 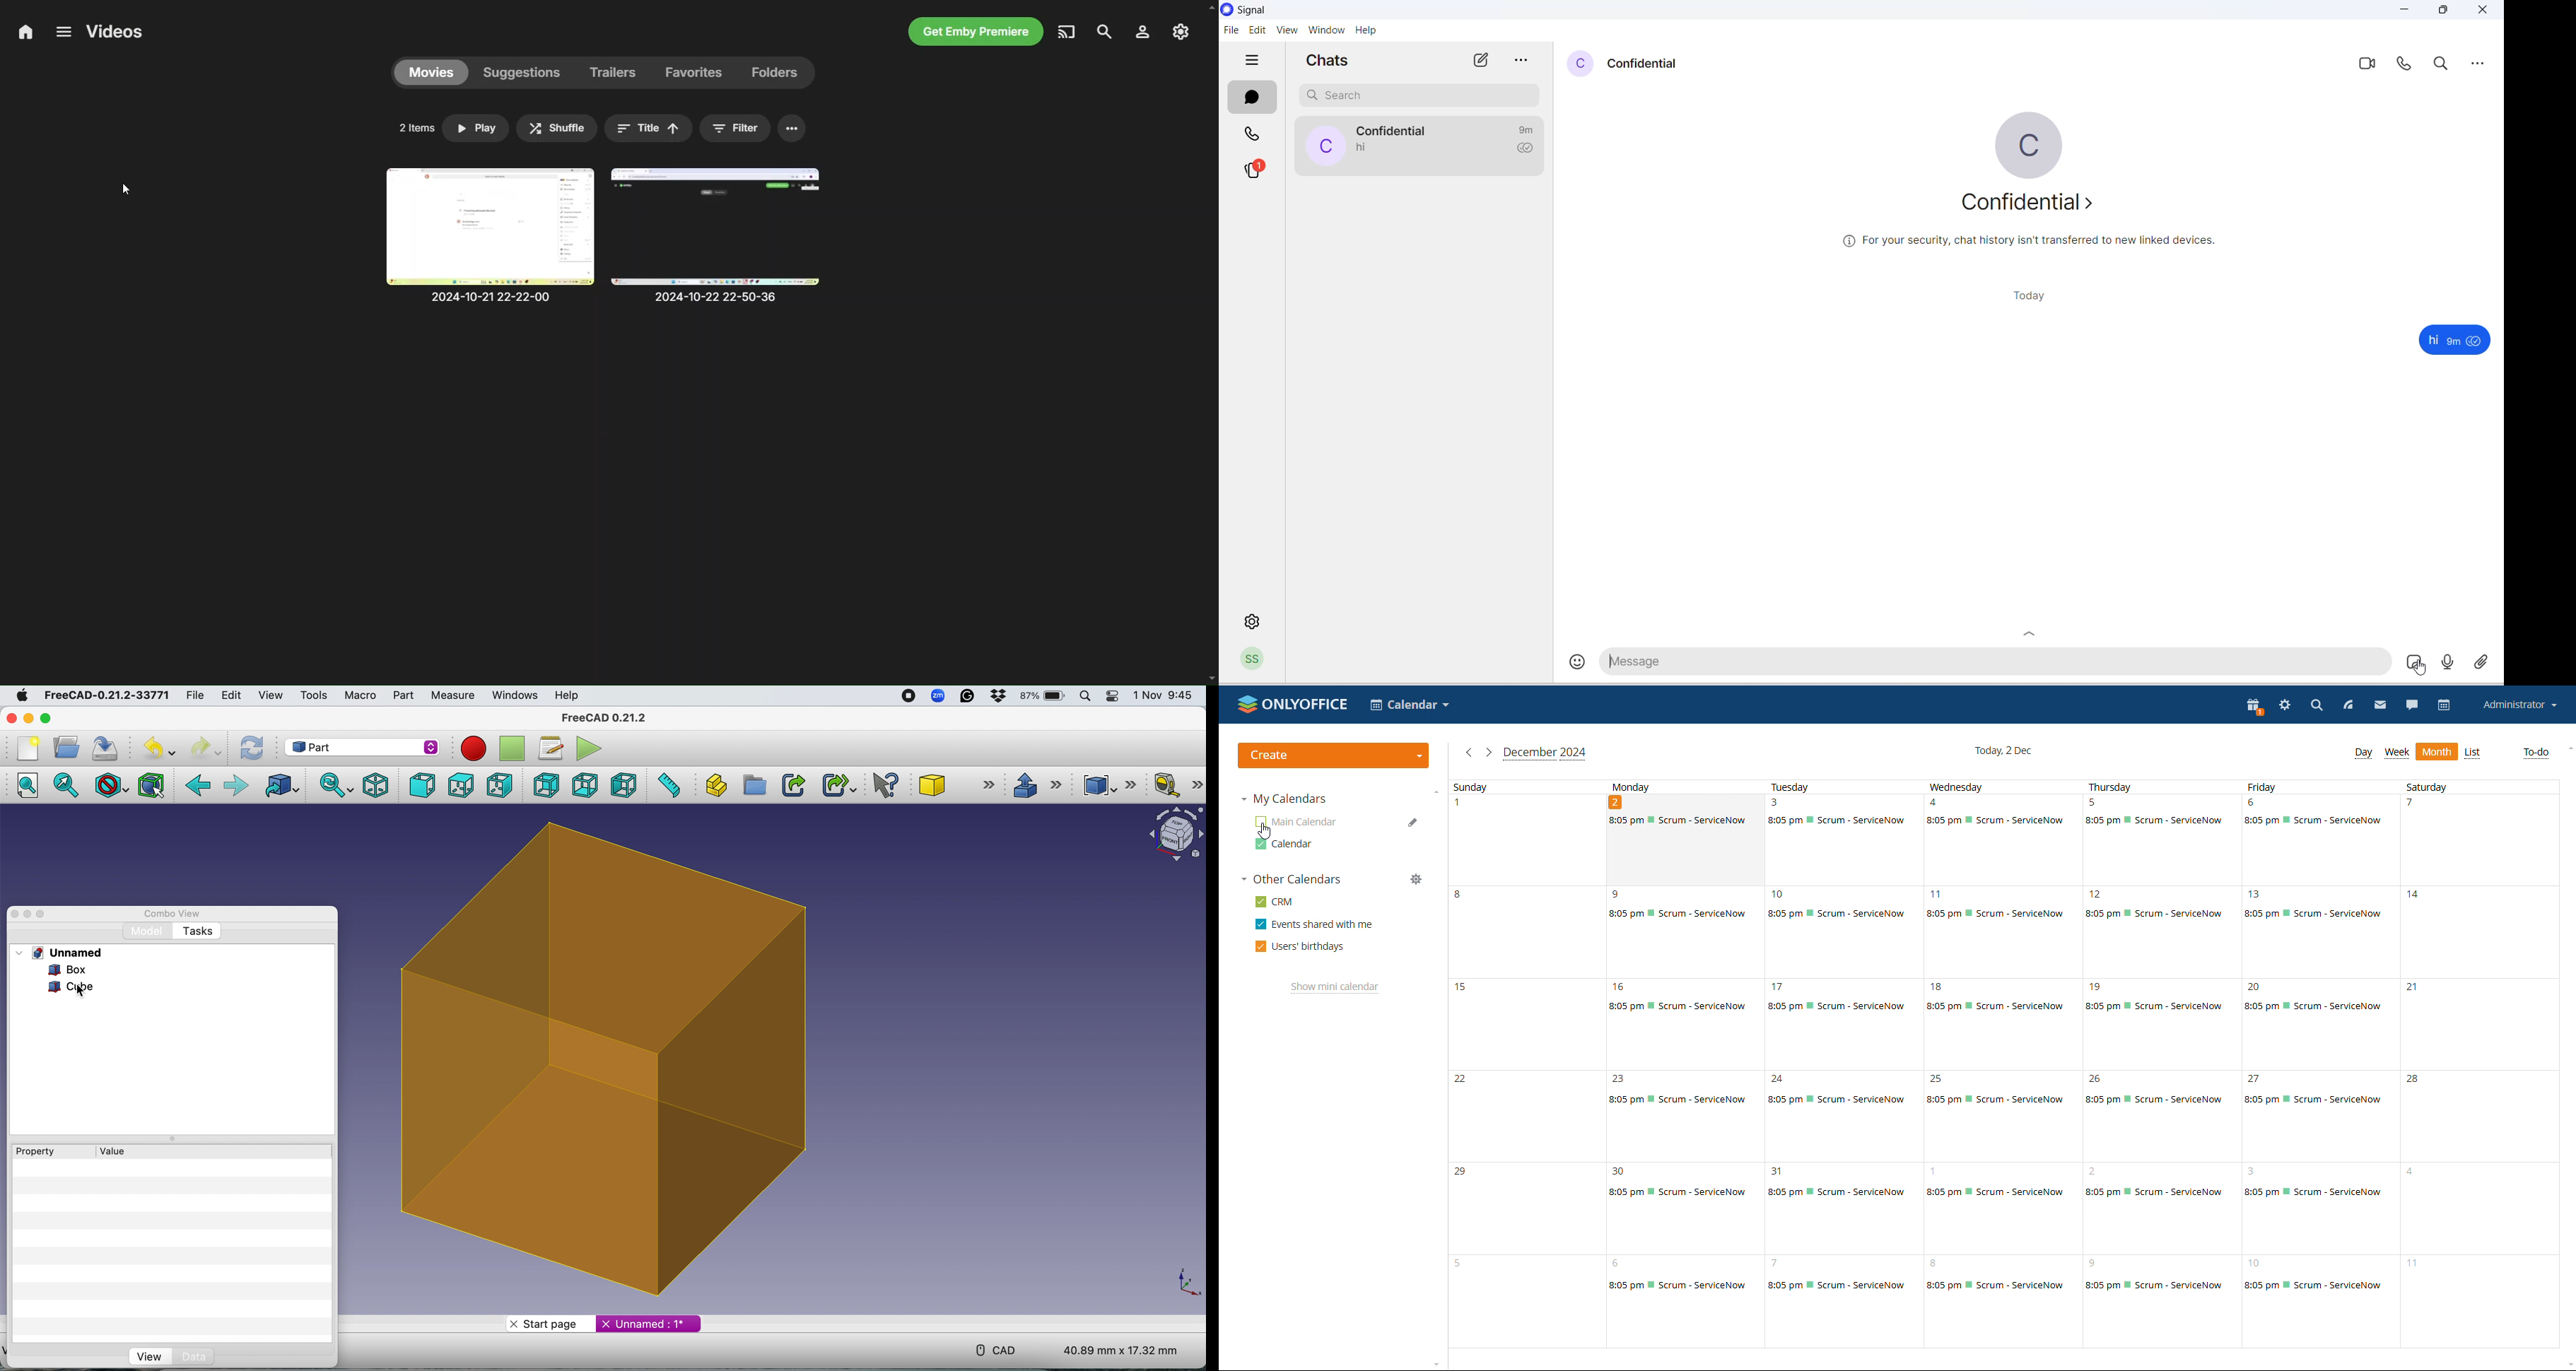 What do you see at coordinates (514, 749) in the screenshot?
I see `Stop recording macros` at bounding box center [514, 749].